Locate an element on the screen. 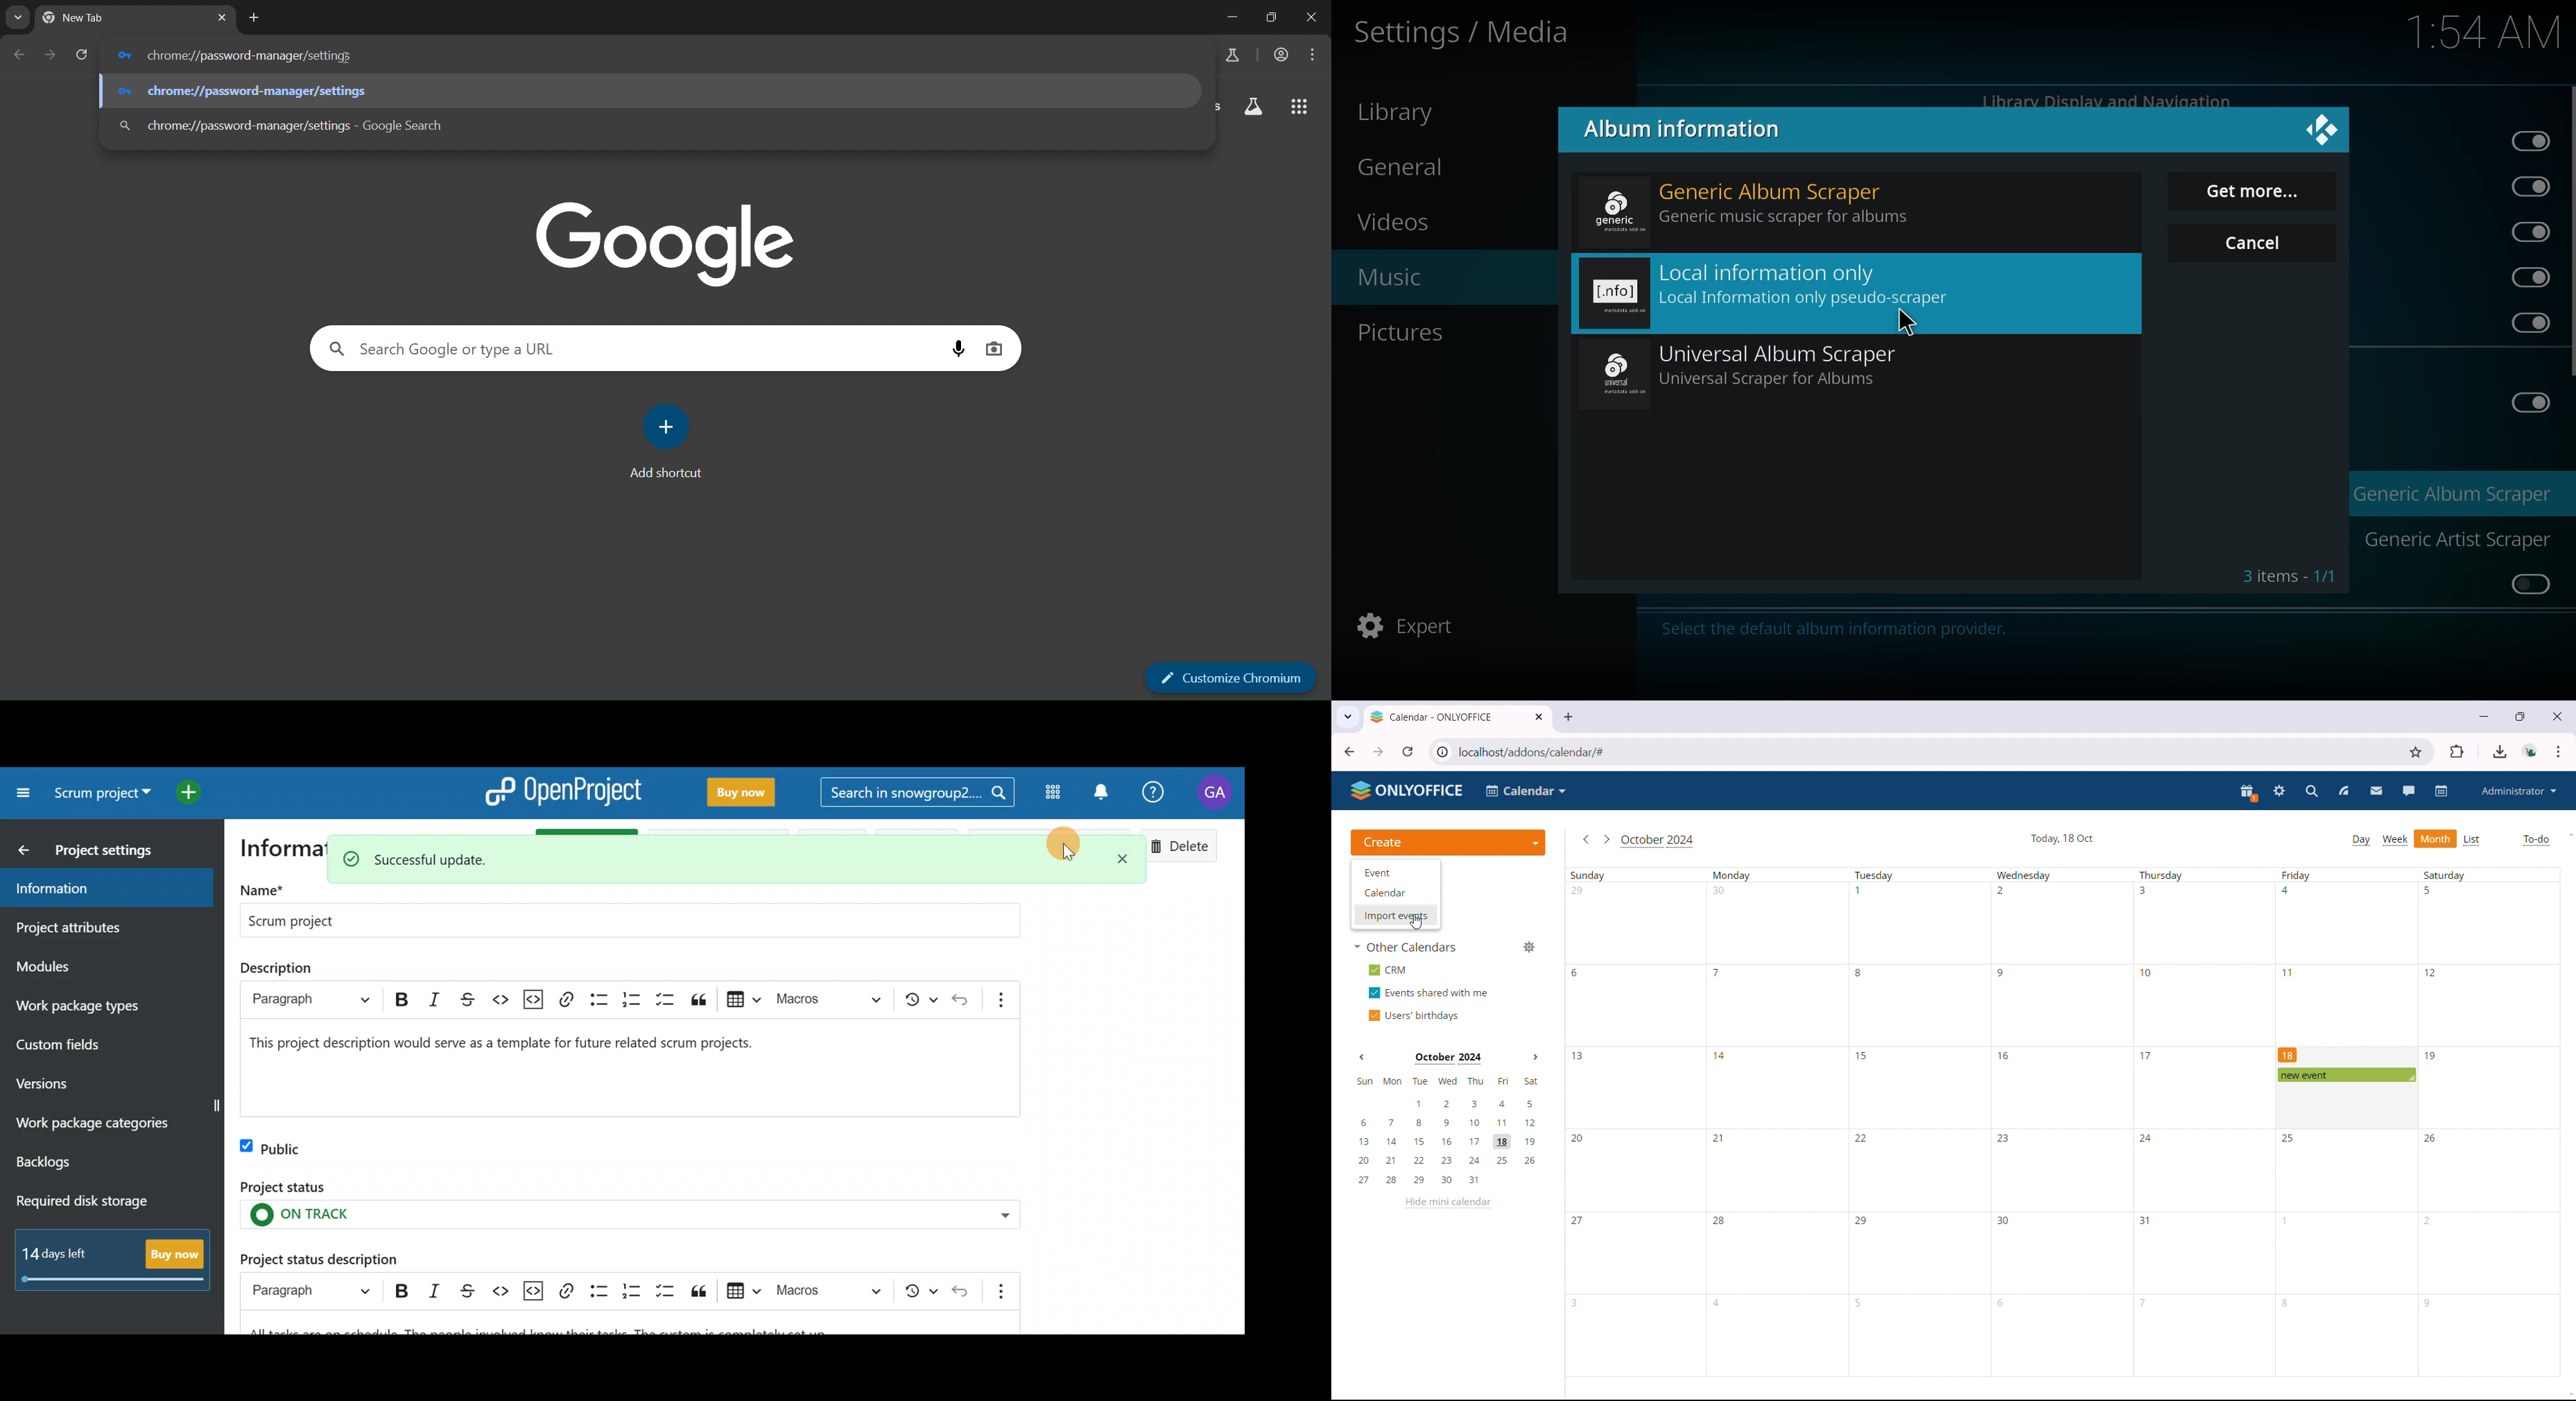  9 is located at coordinates (2002, 974).